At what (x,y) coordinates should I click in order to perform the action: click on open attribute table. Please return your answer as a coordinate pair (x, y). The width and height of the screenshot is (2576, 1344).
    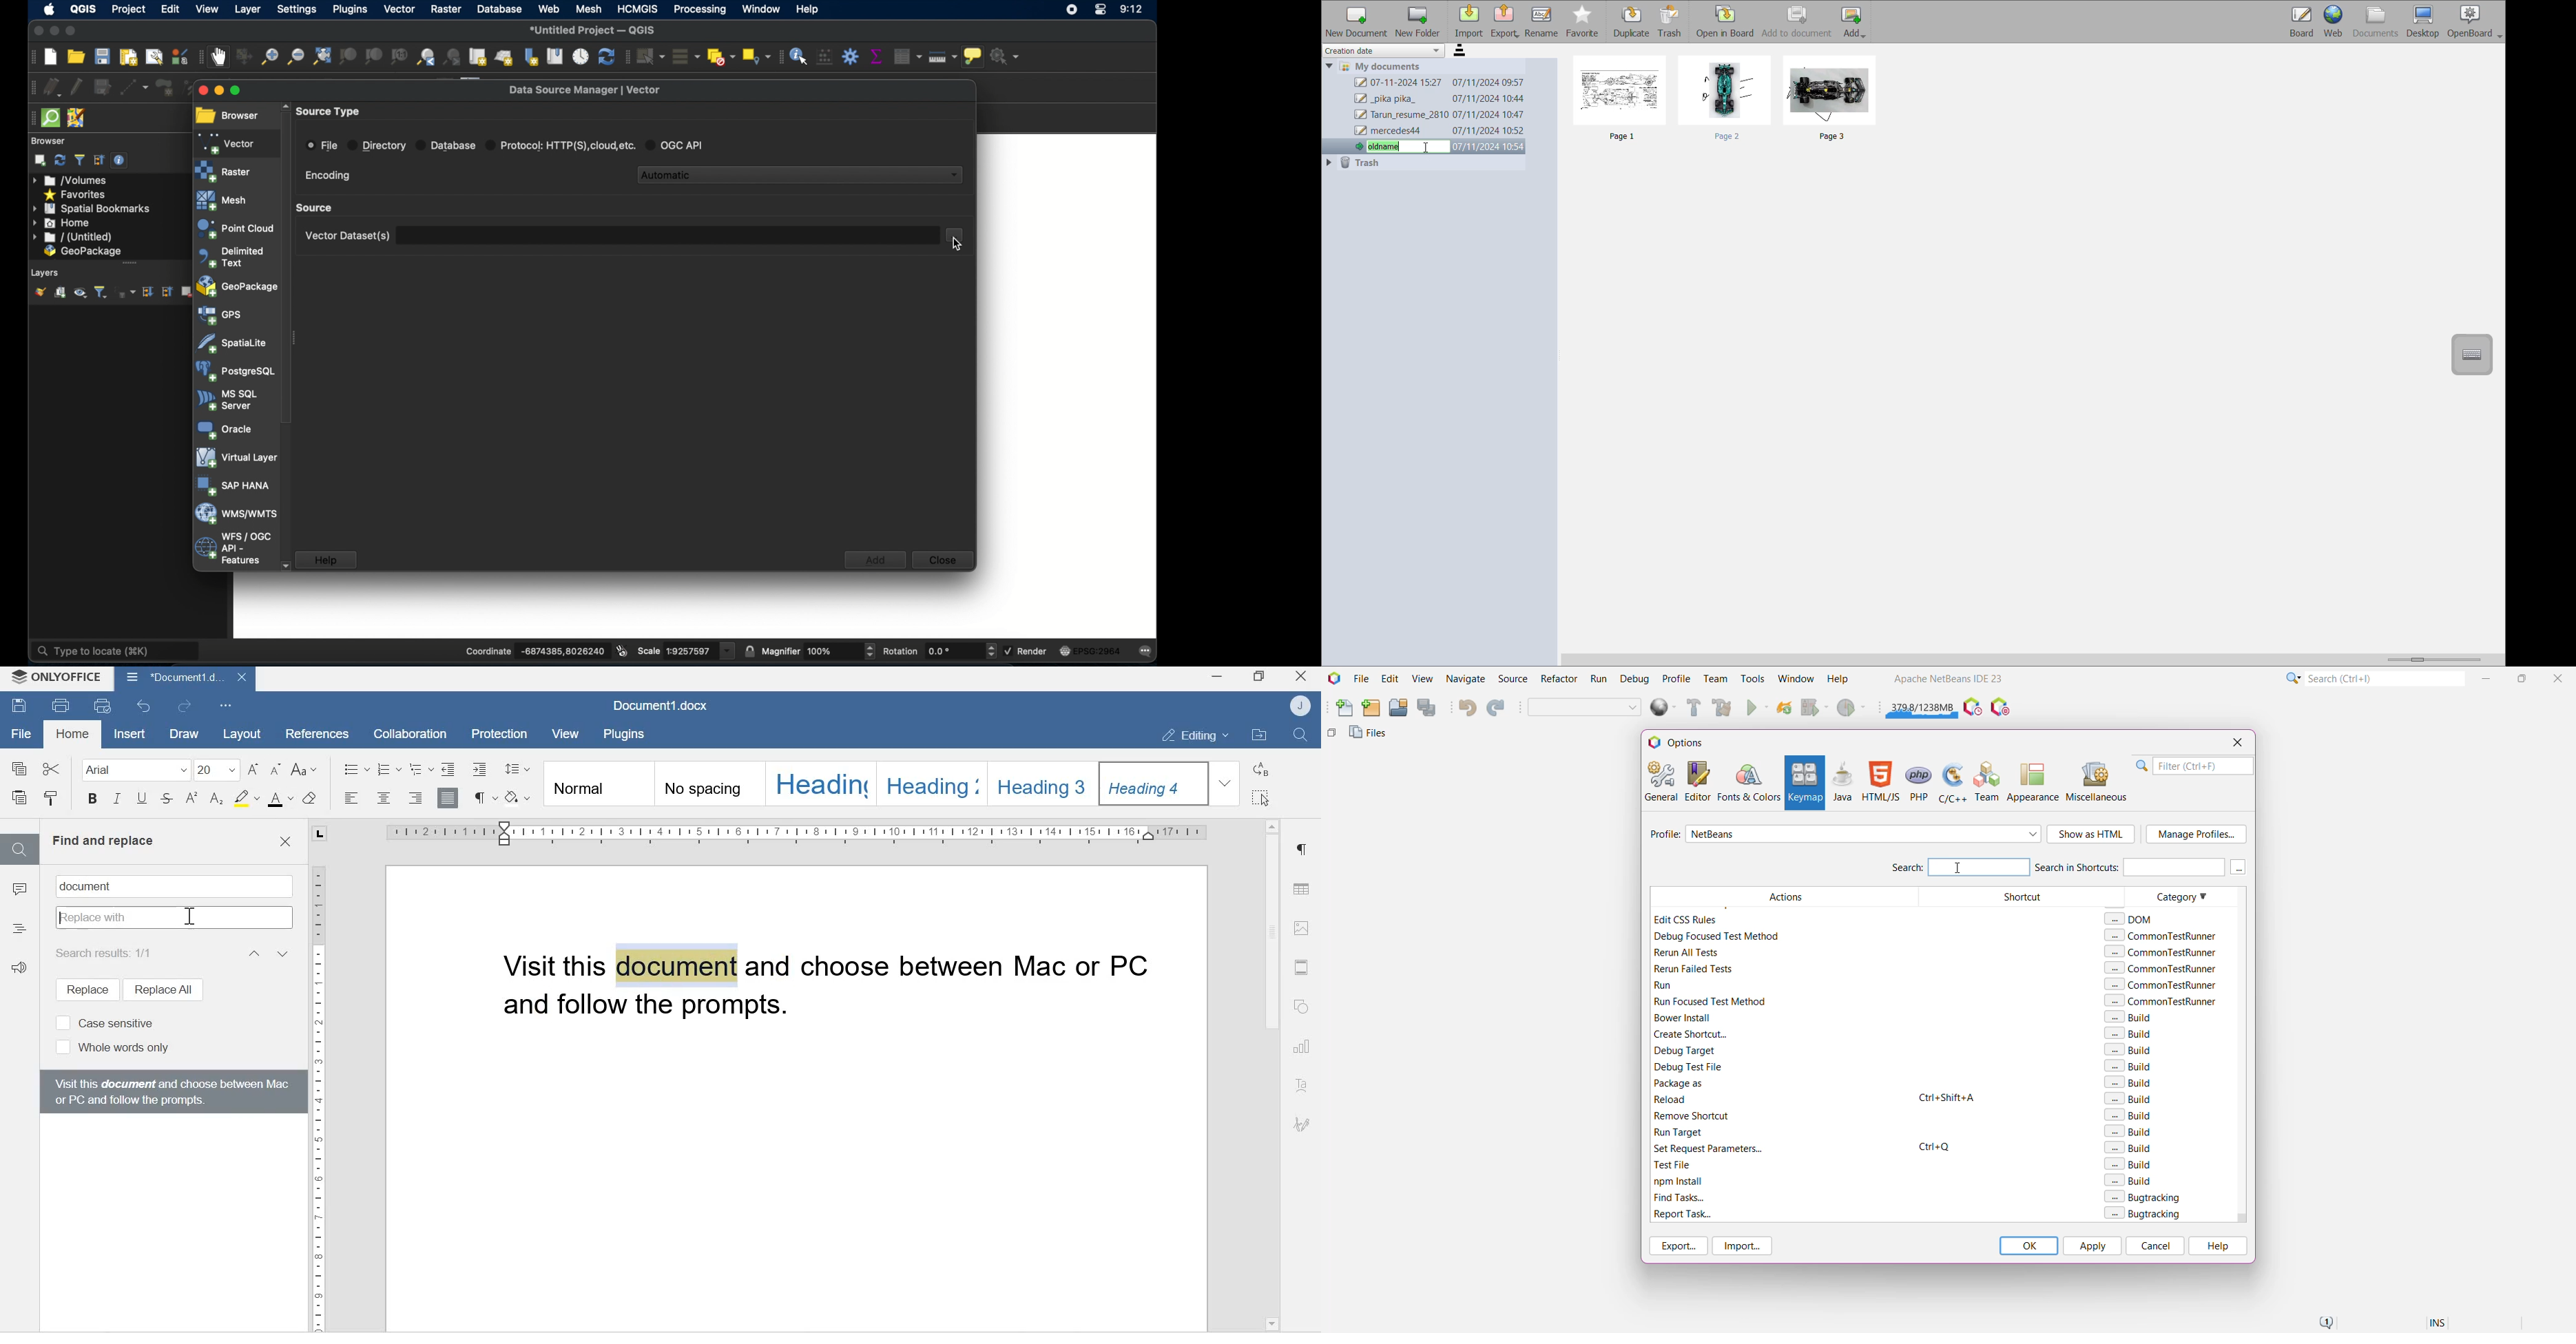
    Looking at the image, I should click on (909, 56).